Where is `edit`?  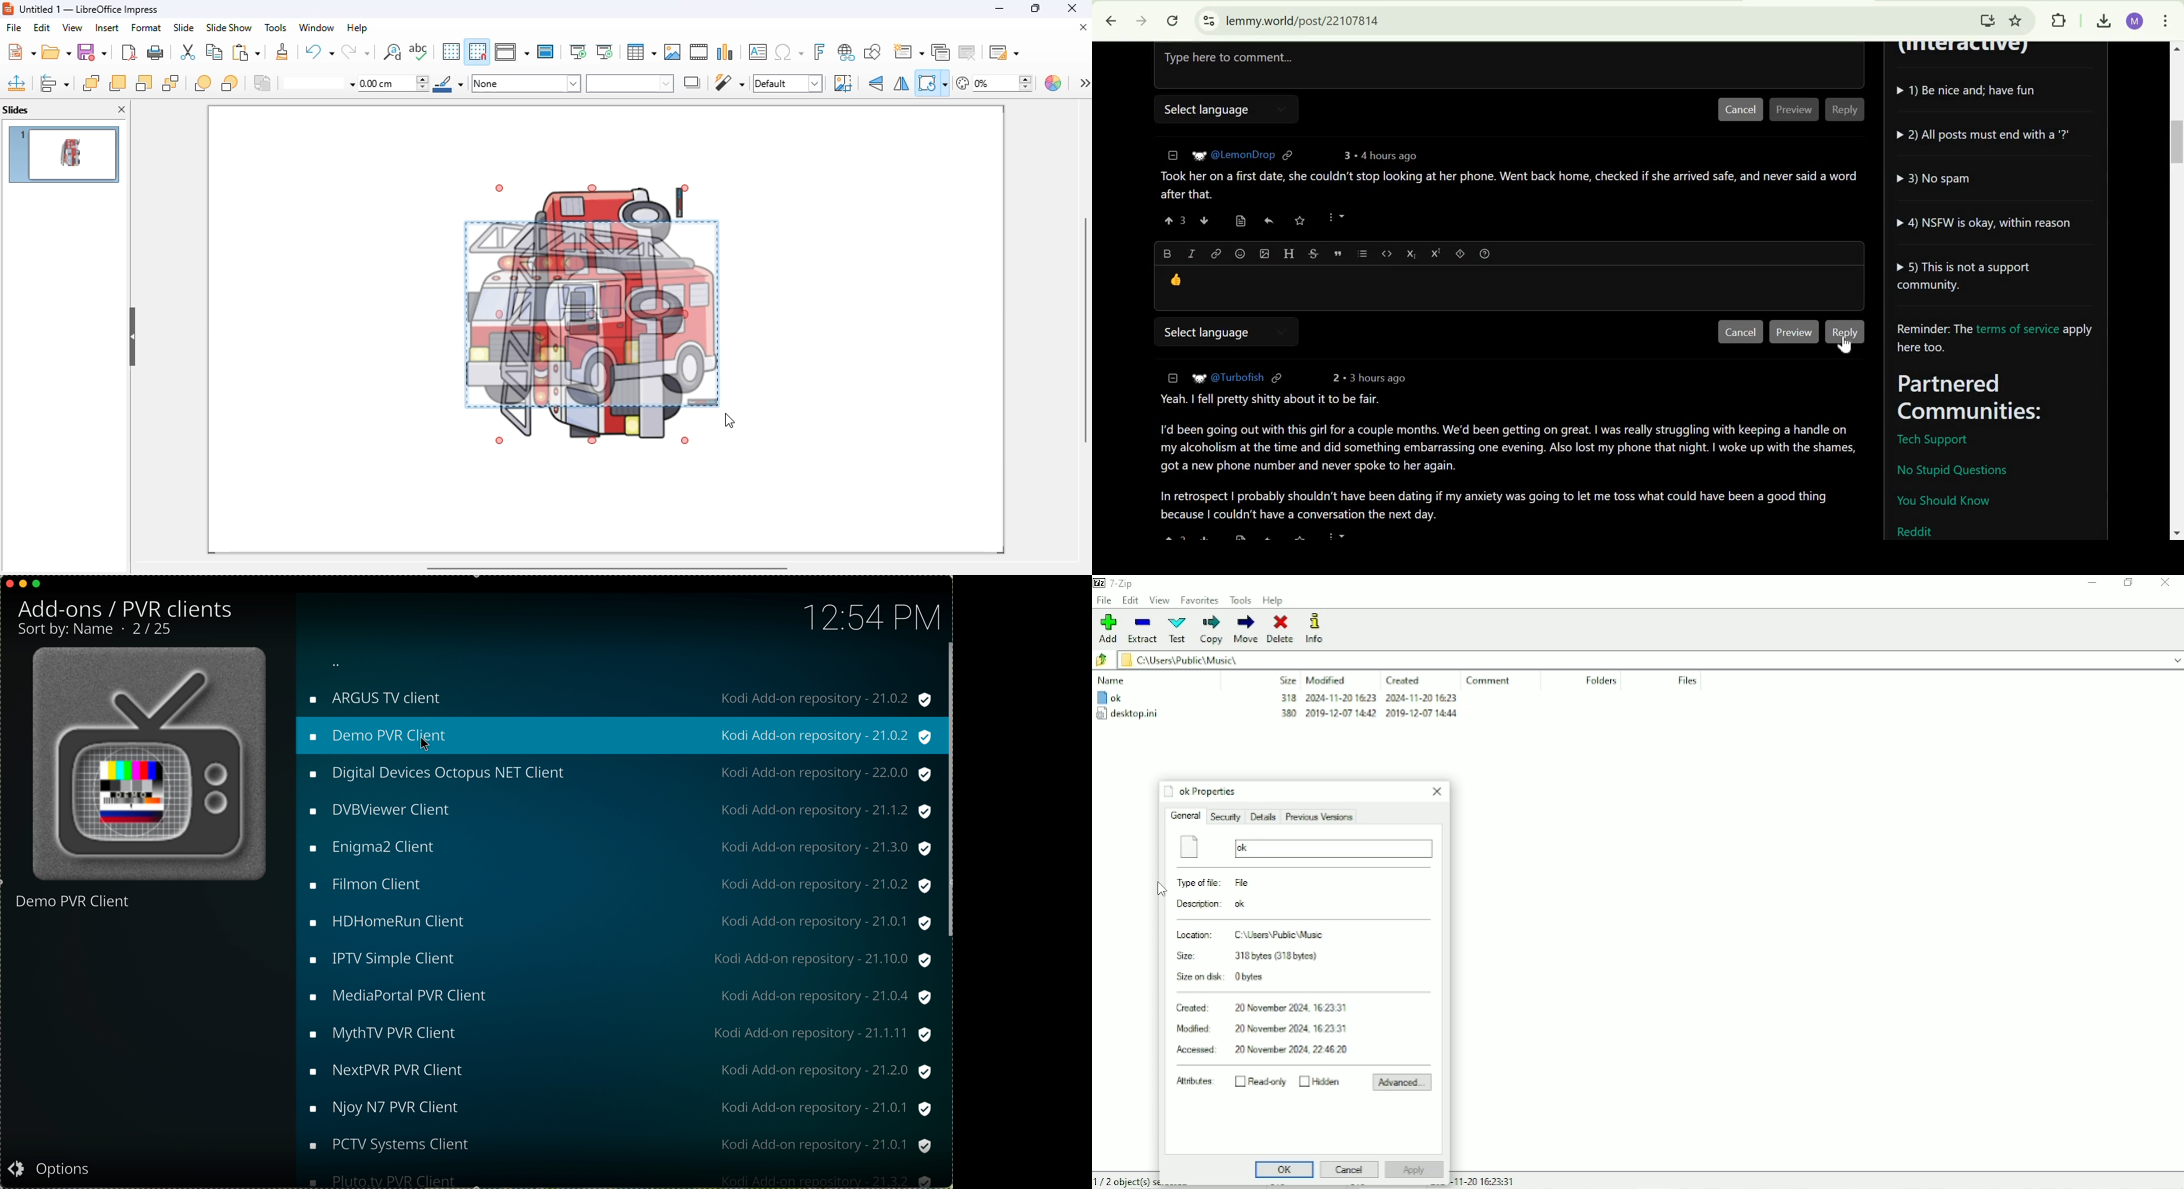
edit is located at coordinates (42, 27).